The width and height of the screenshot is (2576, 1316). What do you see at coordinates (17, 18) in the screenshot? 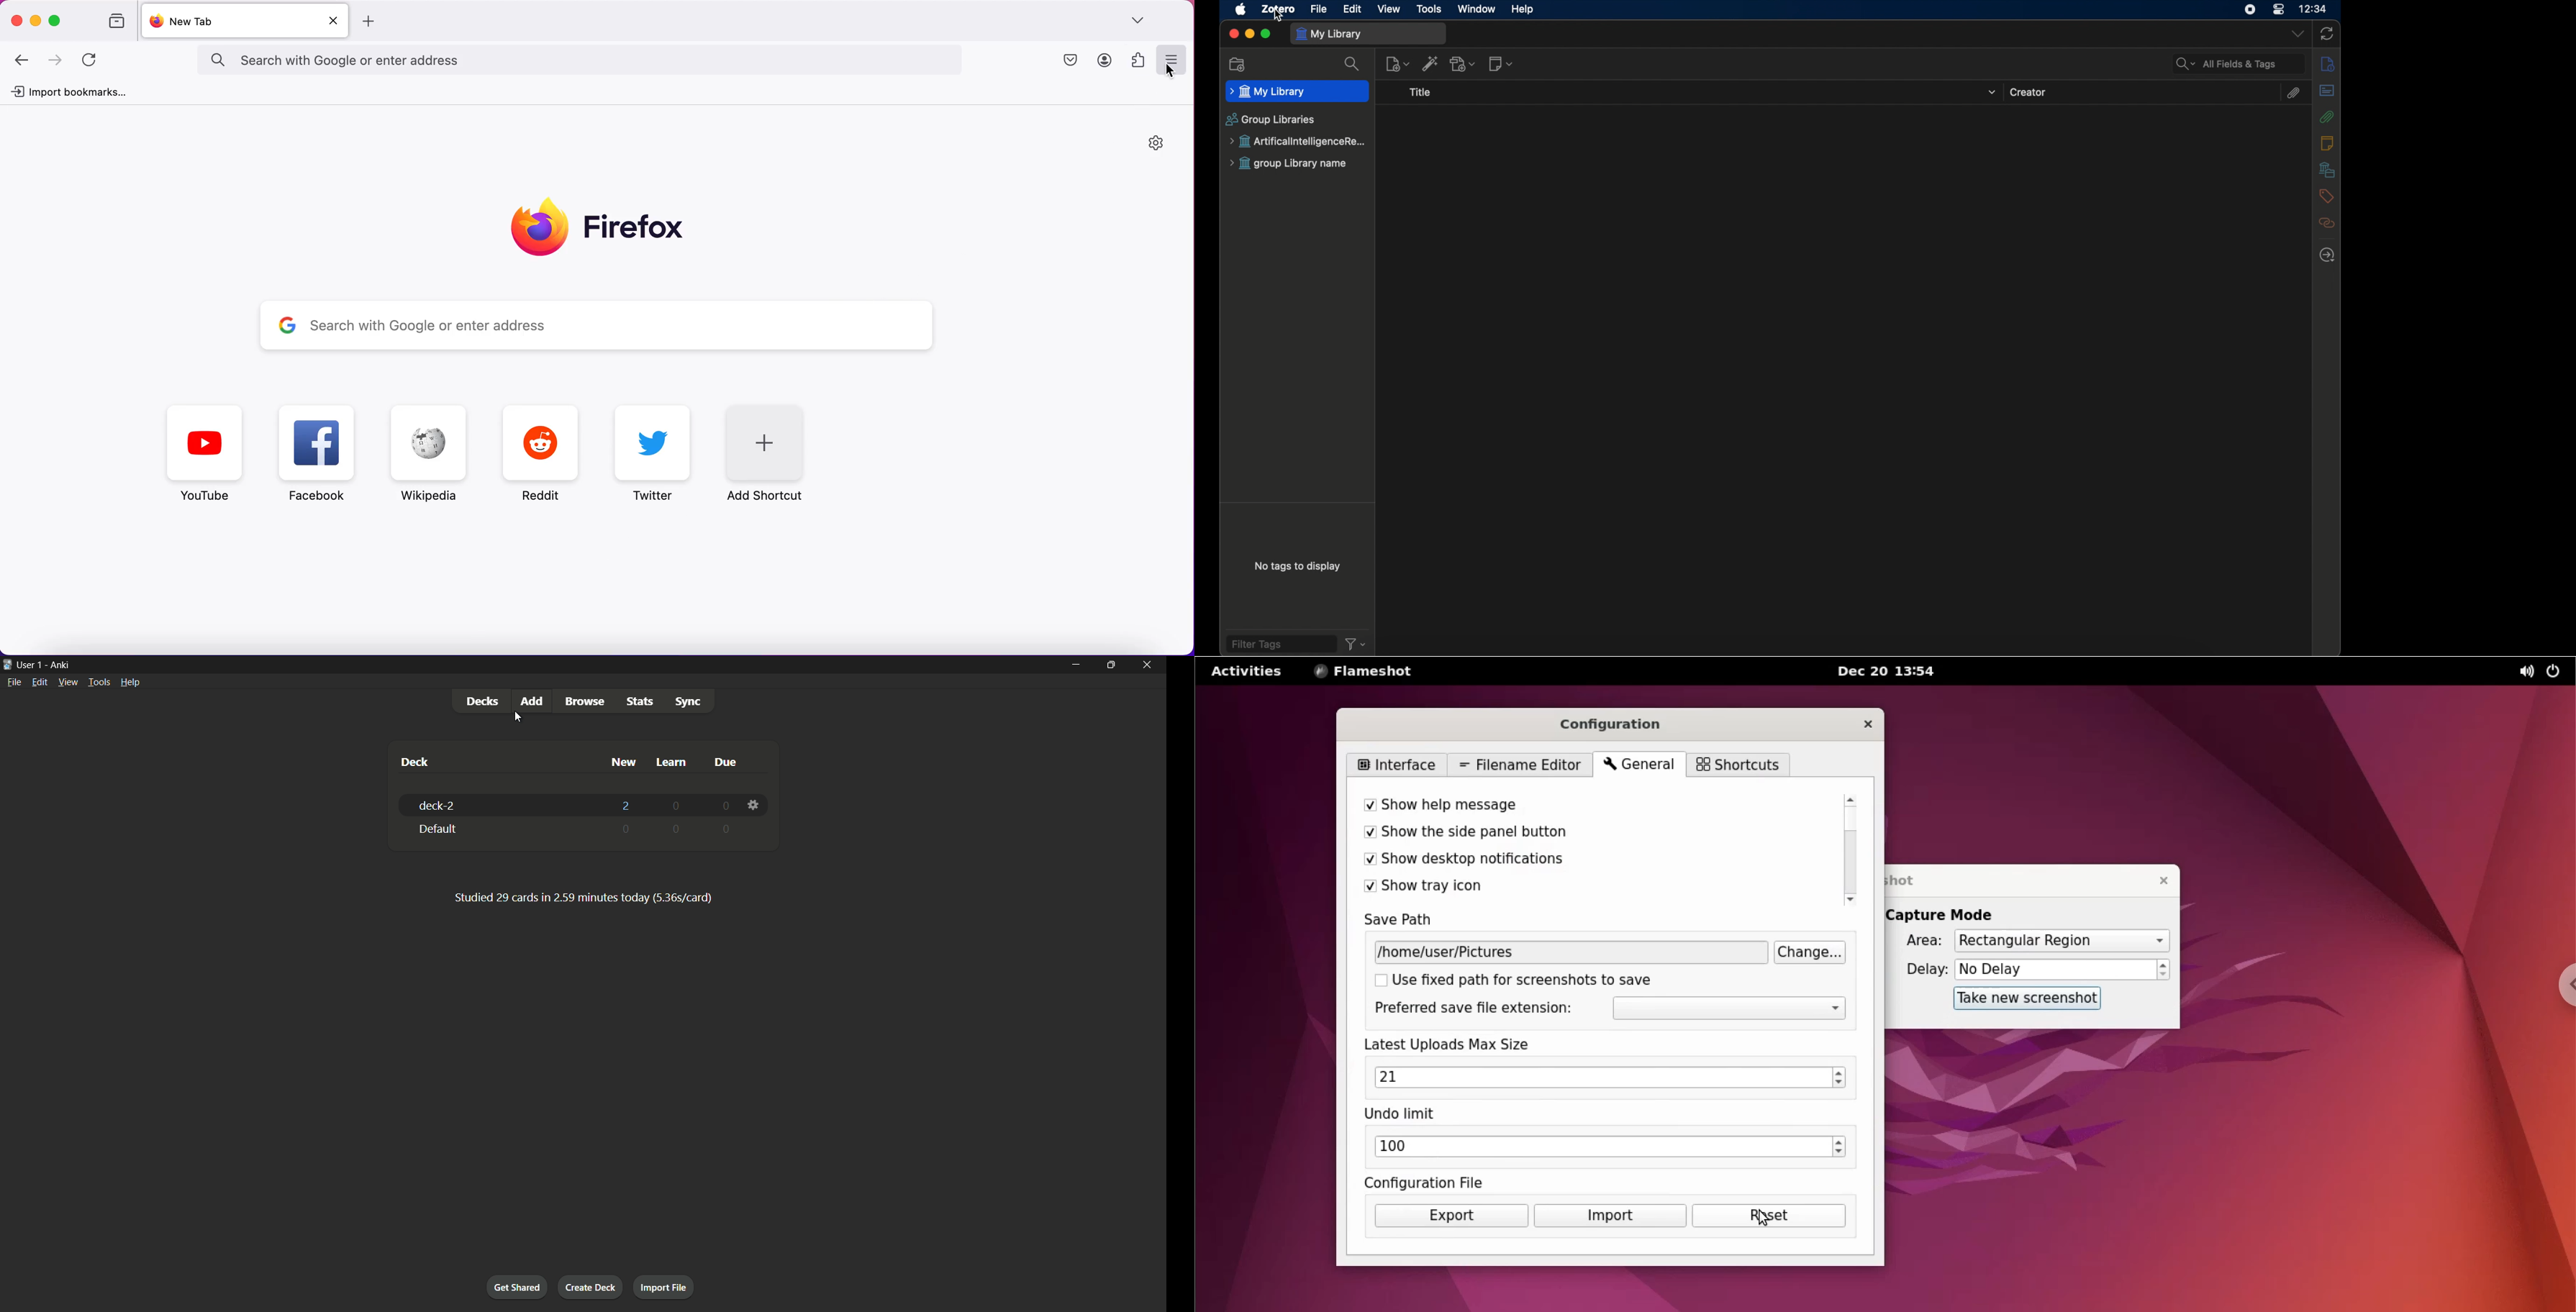
I see `close` at bounding box center [17, 18].